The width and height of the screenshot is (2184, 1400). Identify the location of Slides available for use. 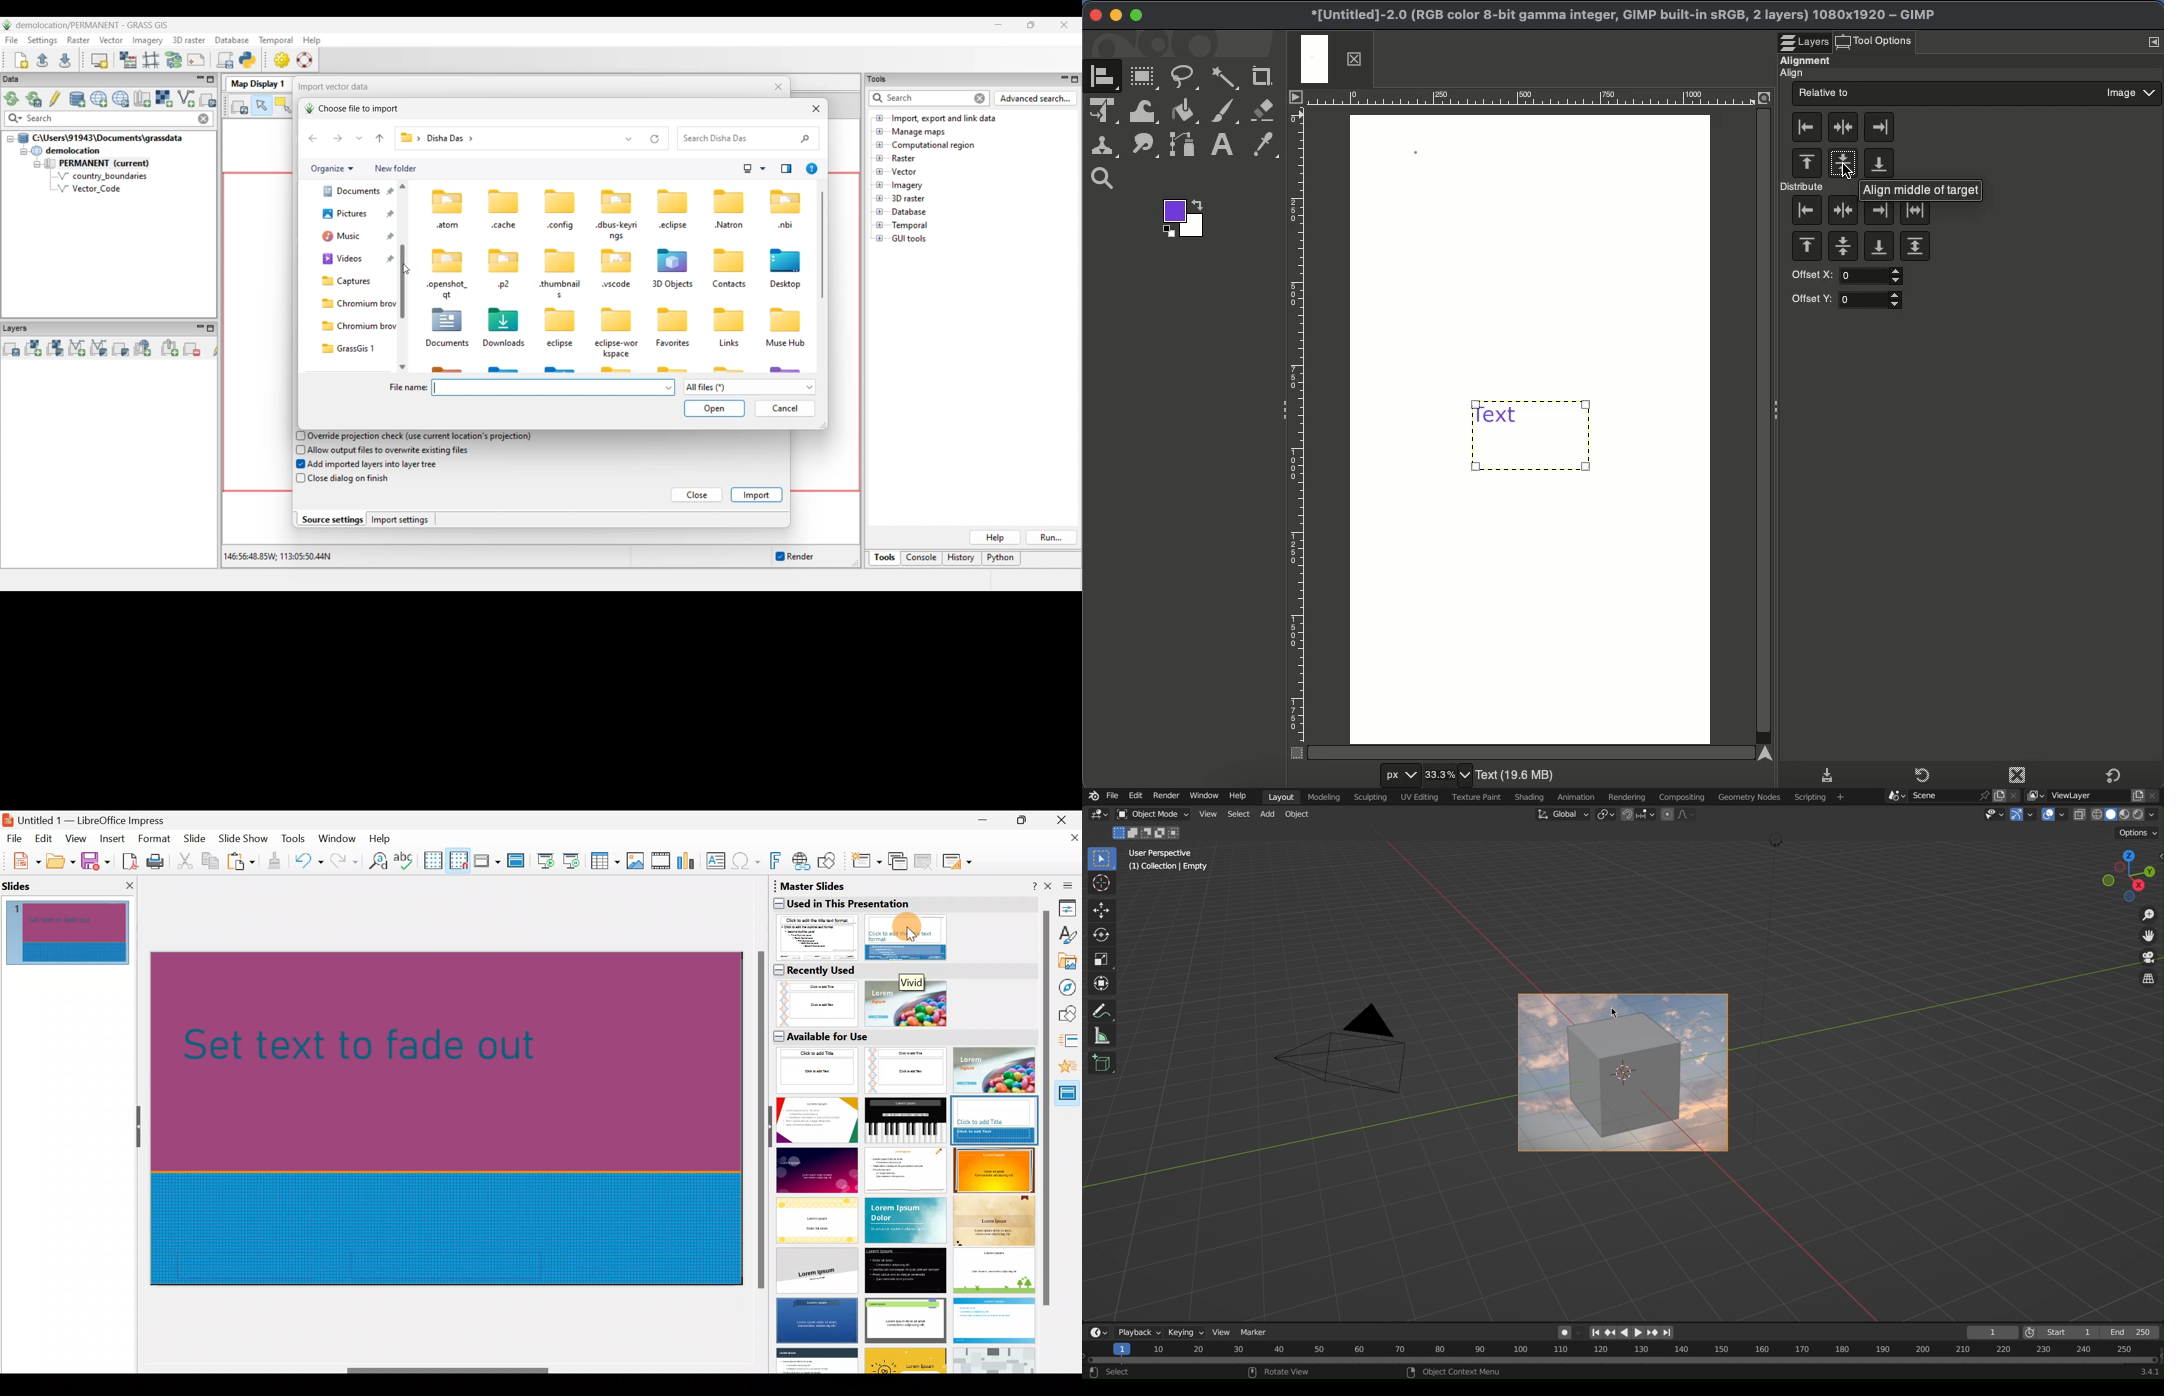
(903, 1201).